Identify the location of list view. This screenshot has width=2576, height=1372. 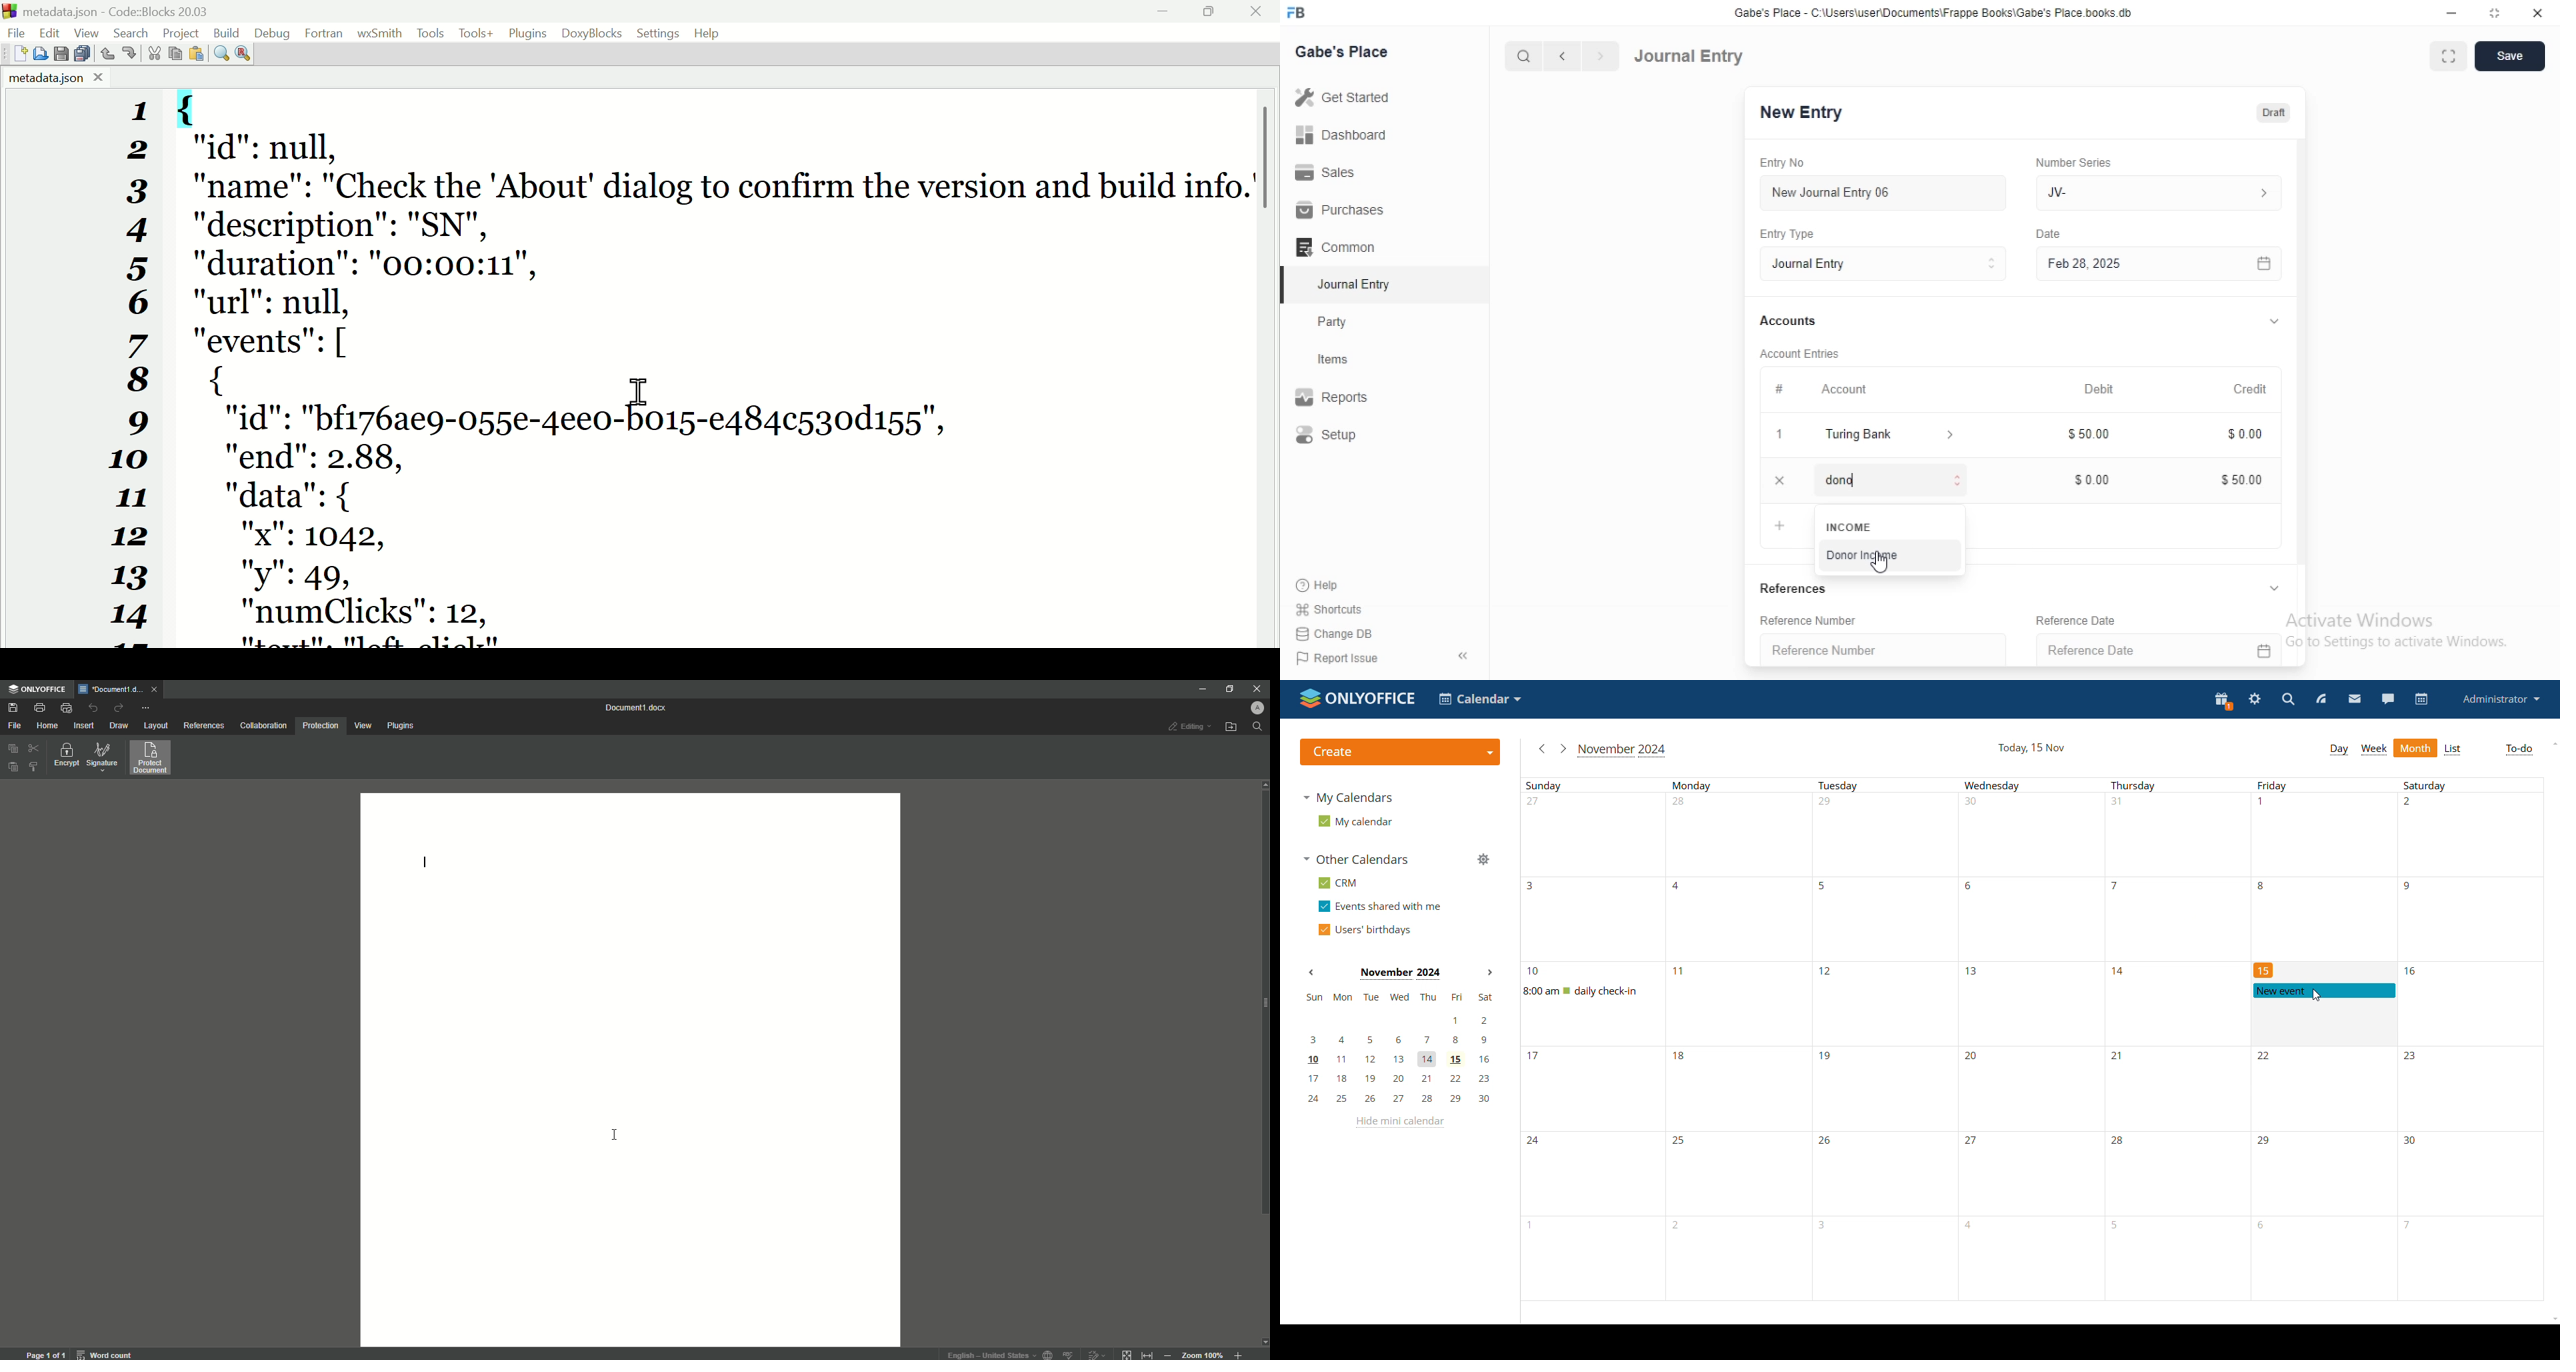
(2452, 749).